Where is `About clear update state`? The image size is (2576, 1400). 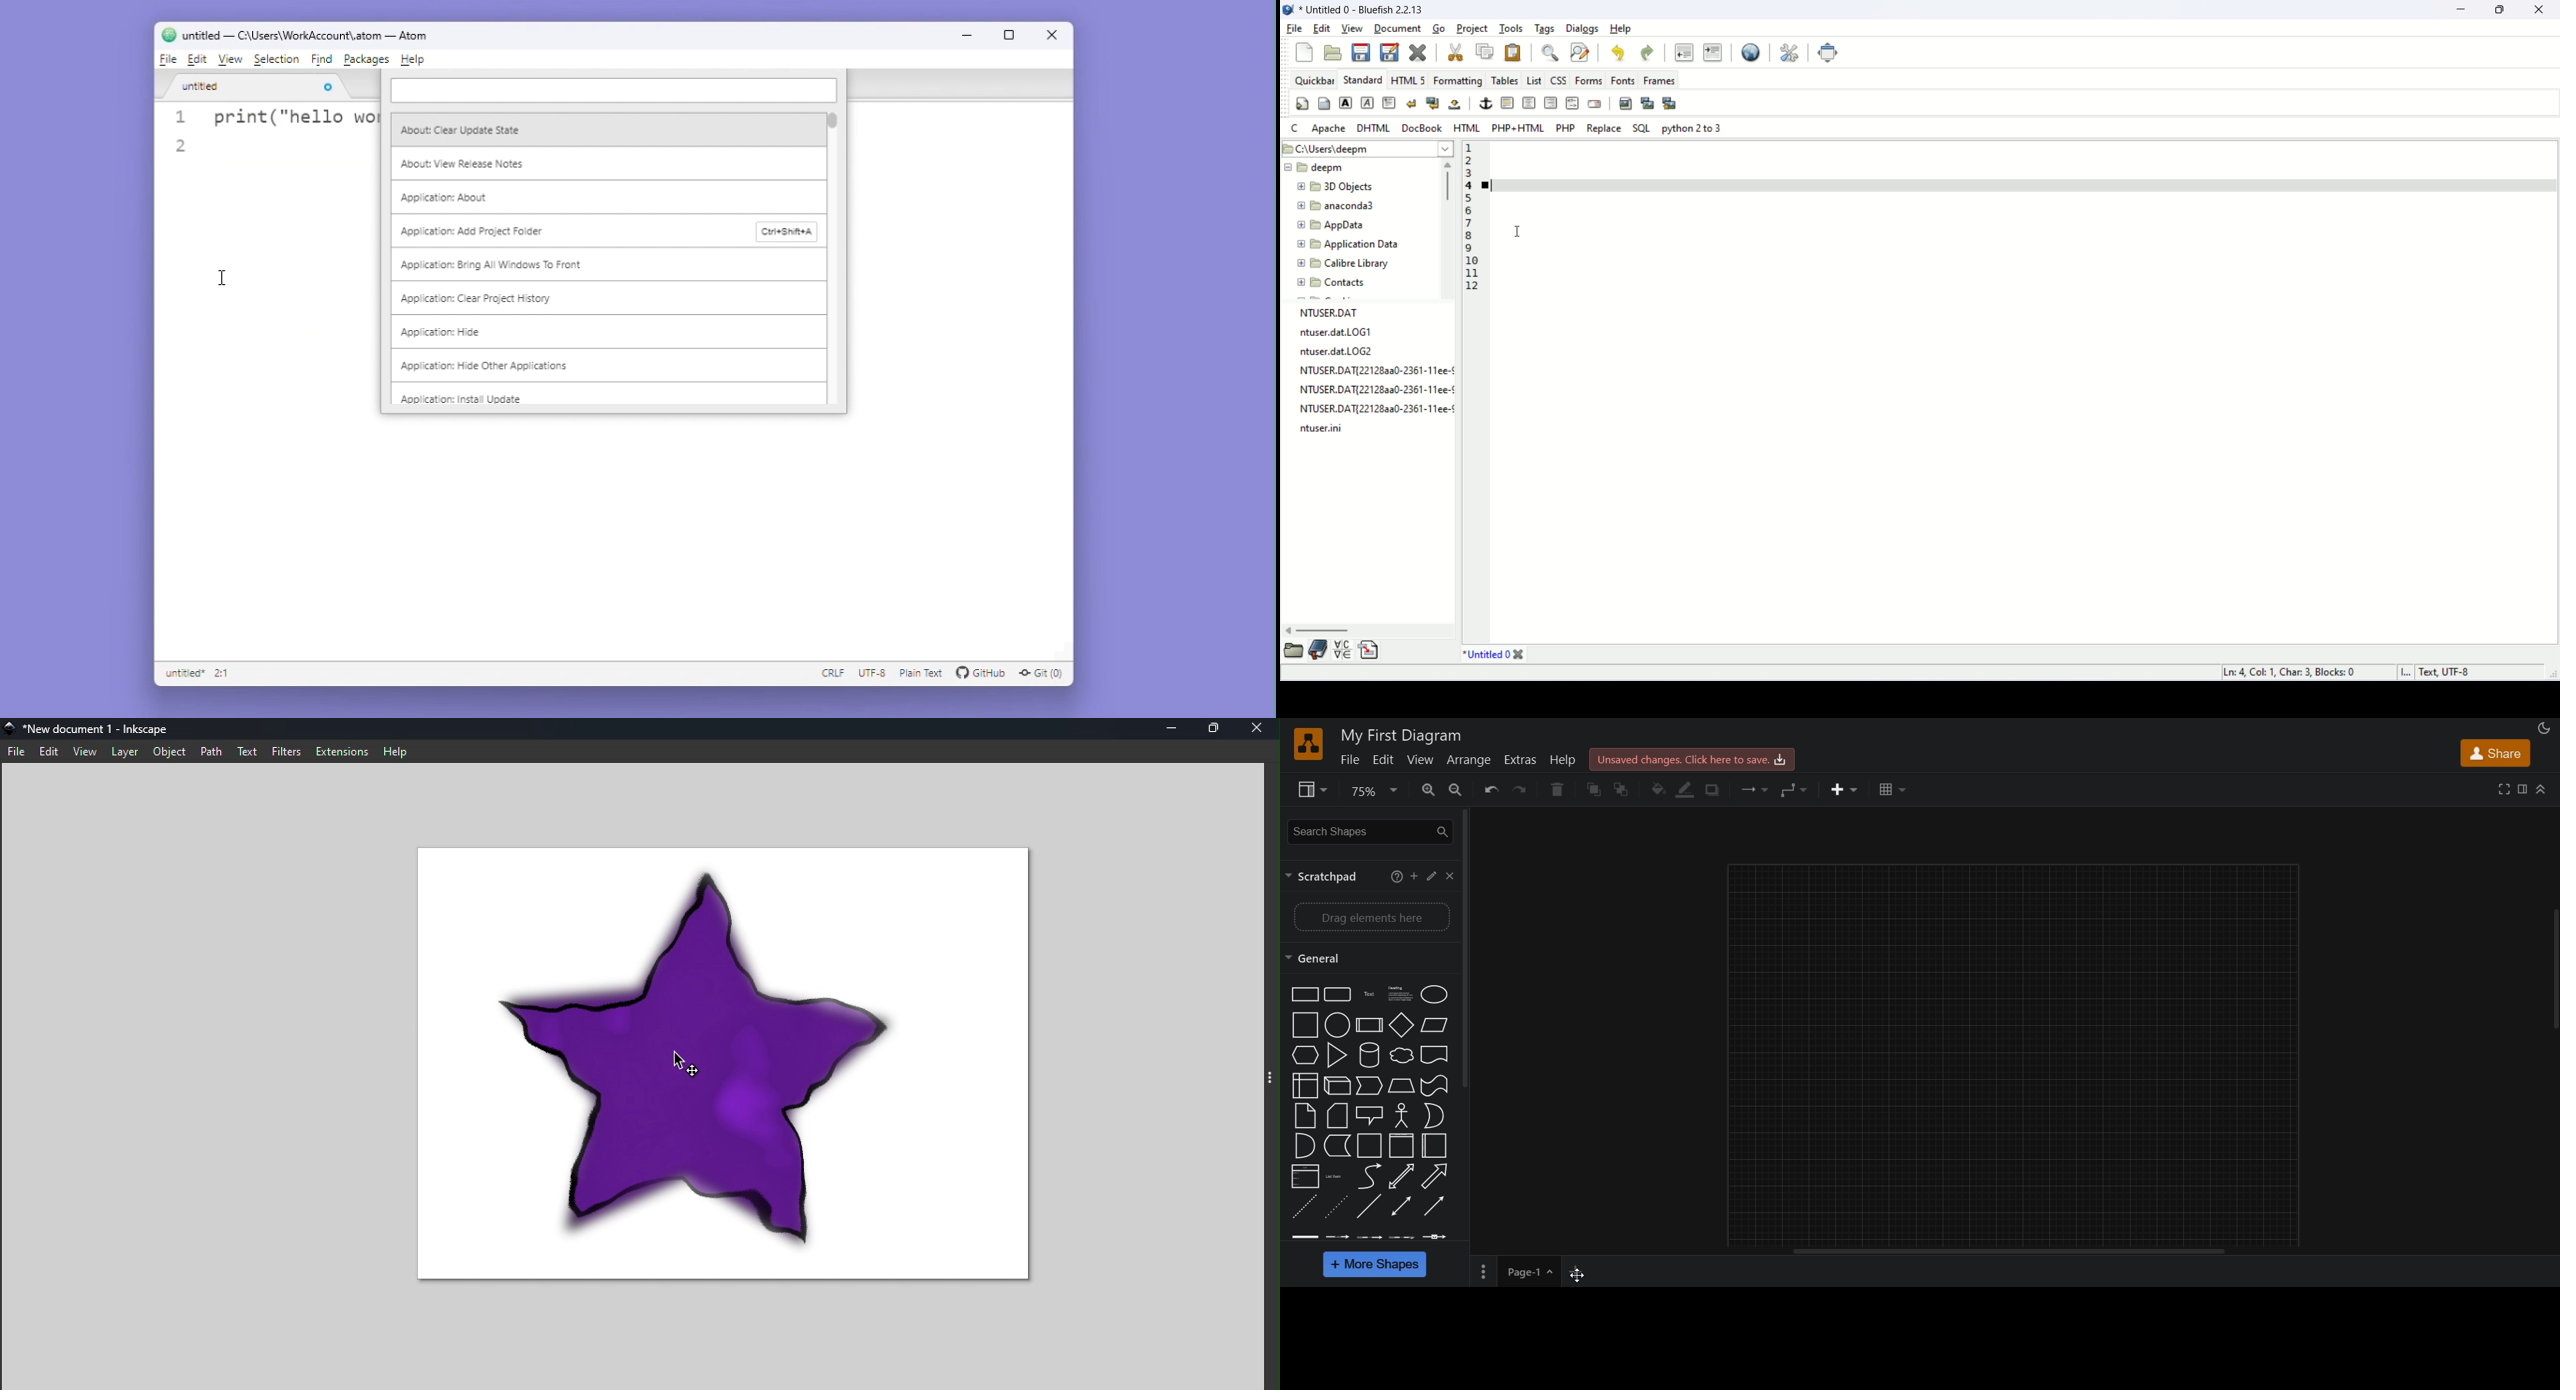 About clear update state is located at coordinates (467, 130).